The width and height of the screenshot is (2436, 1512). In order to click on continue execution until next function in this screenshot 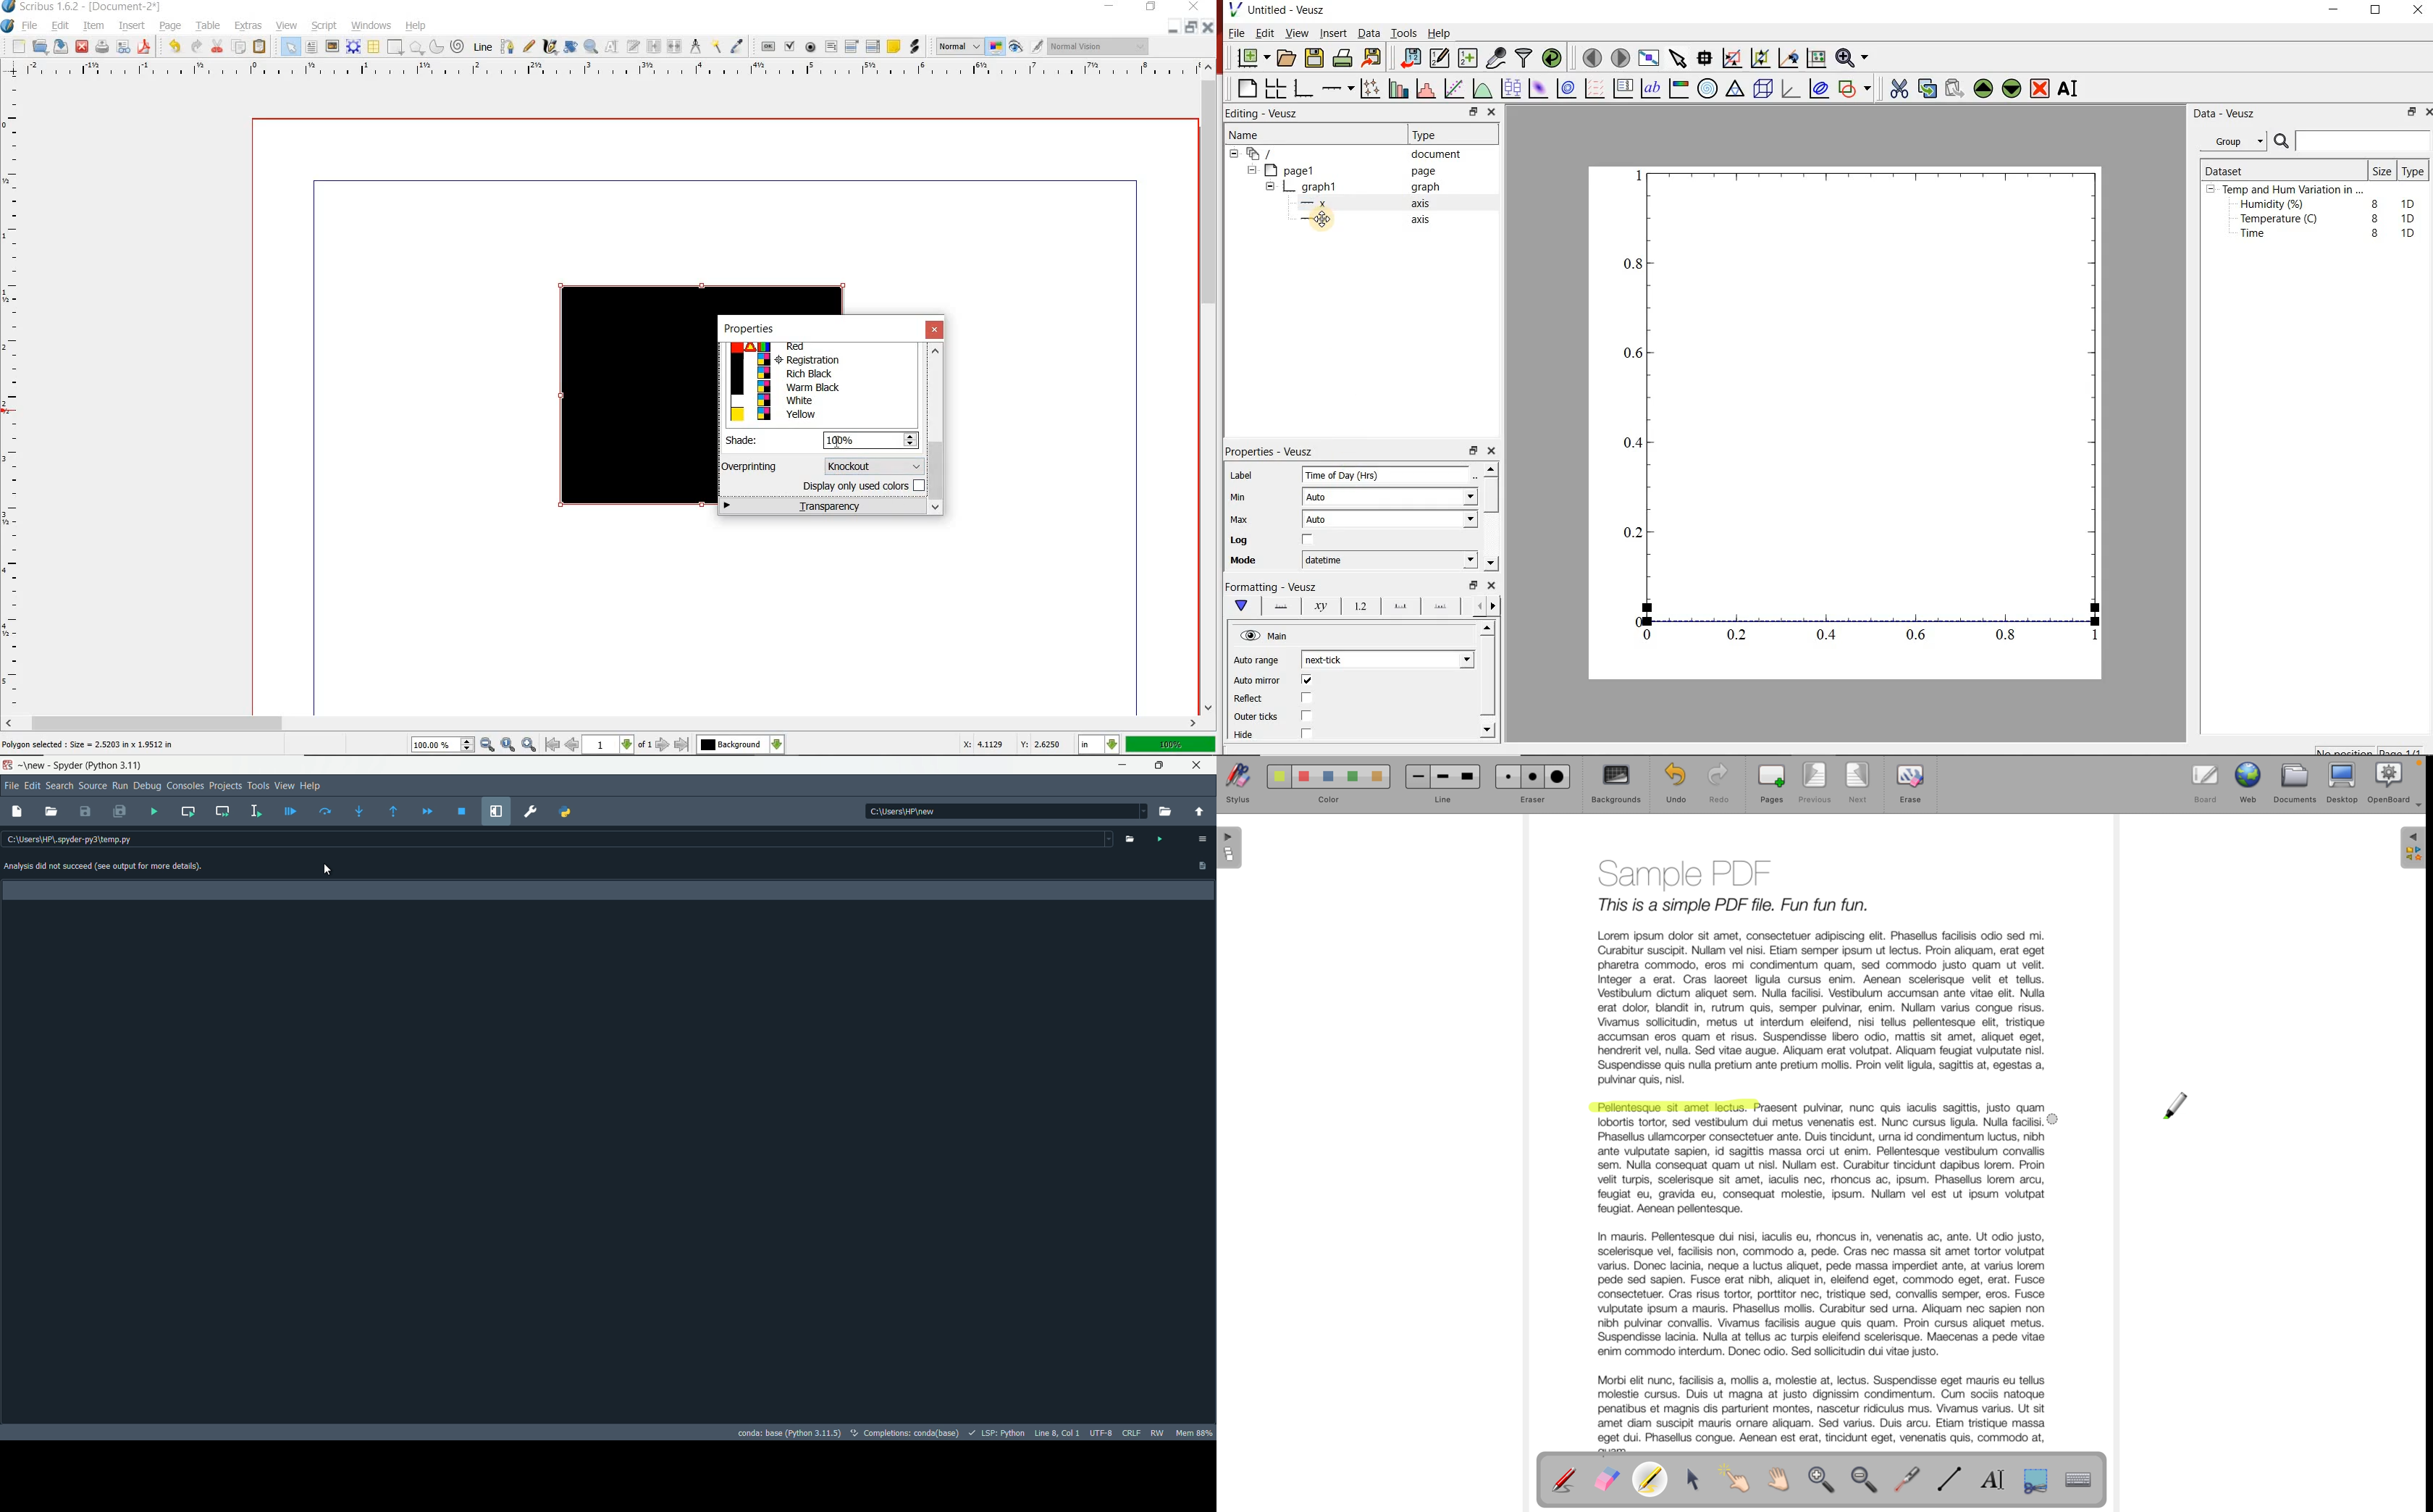, I will do `click(395, 812)`.